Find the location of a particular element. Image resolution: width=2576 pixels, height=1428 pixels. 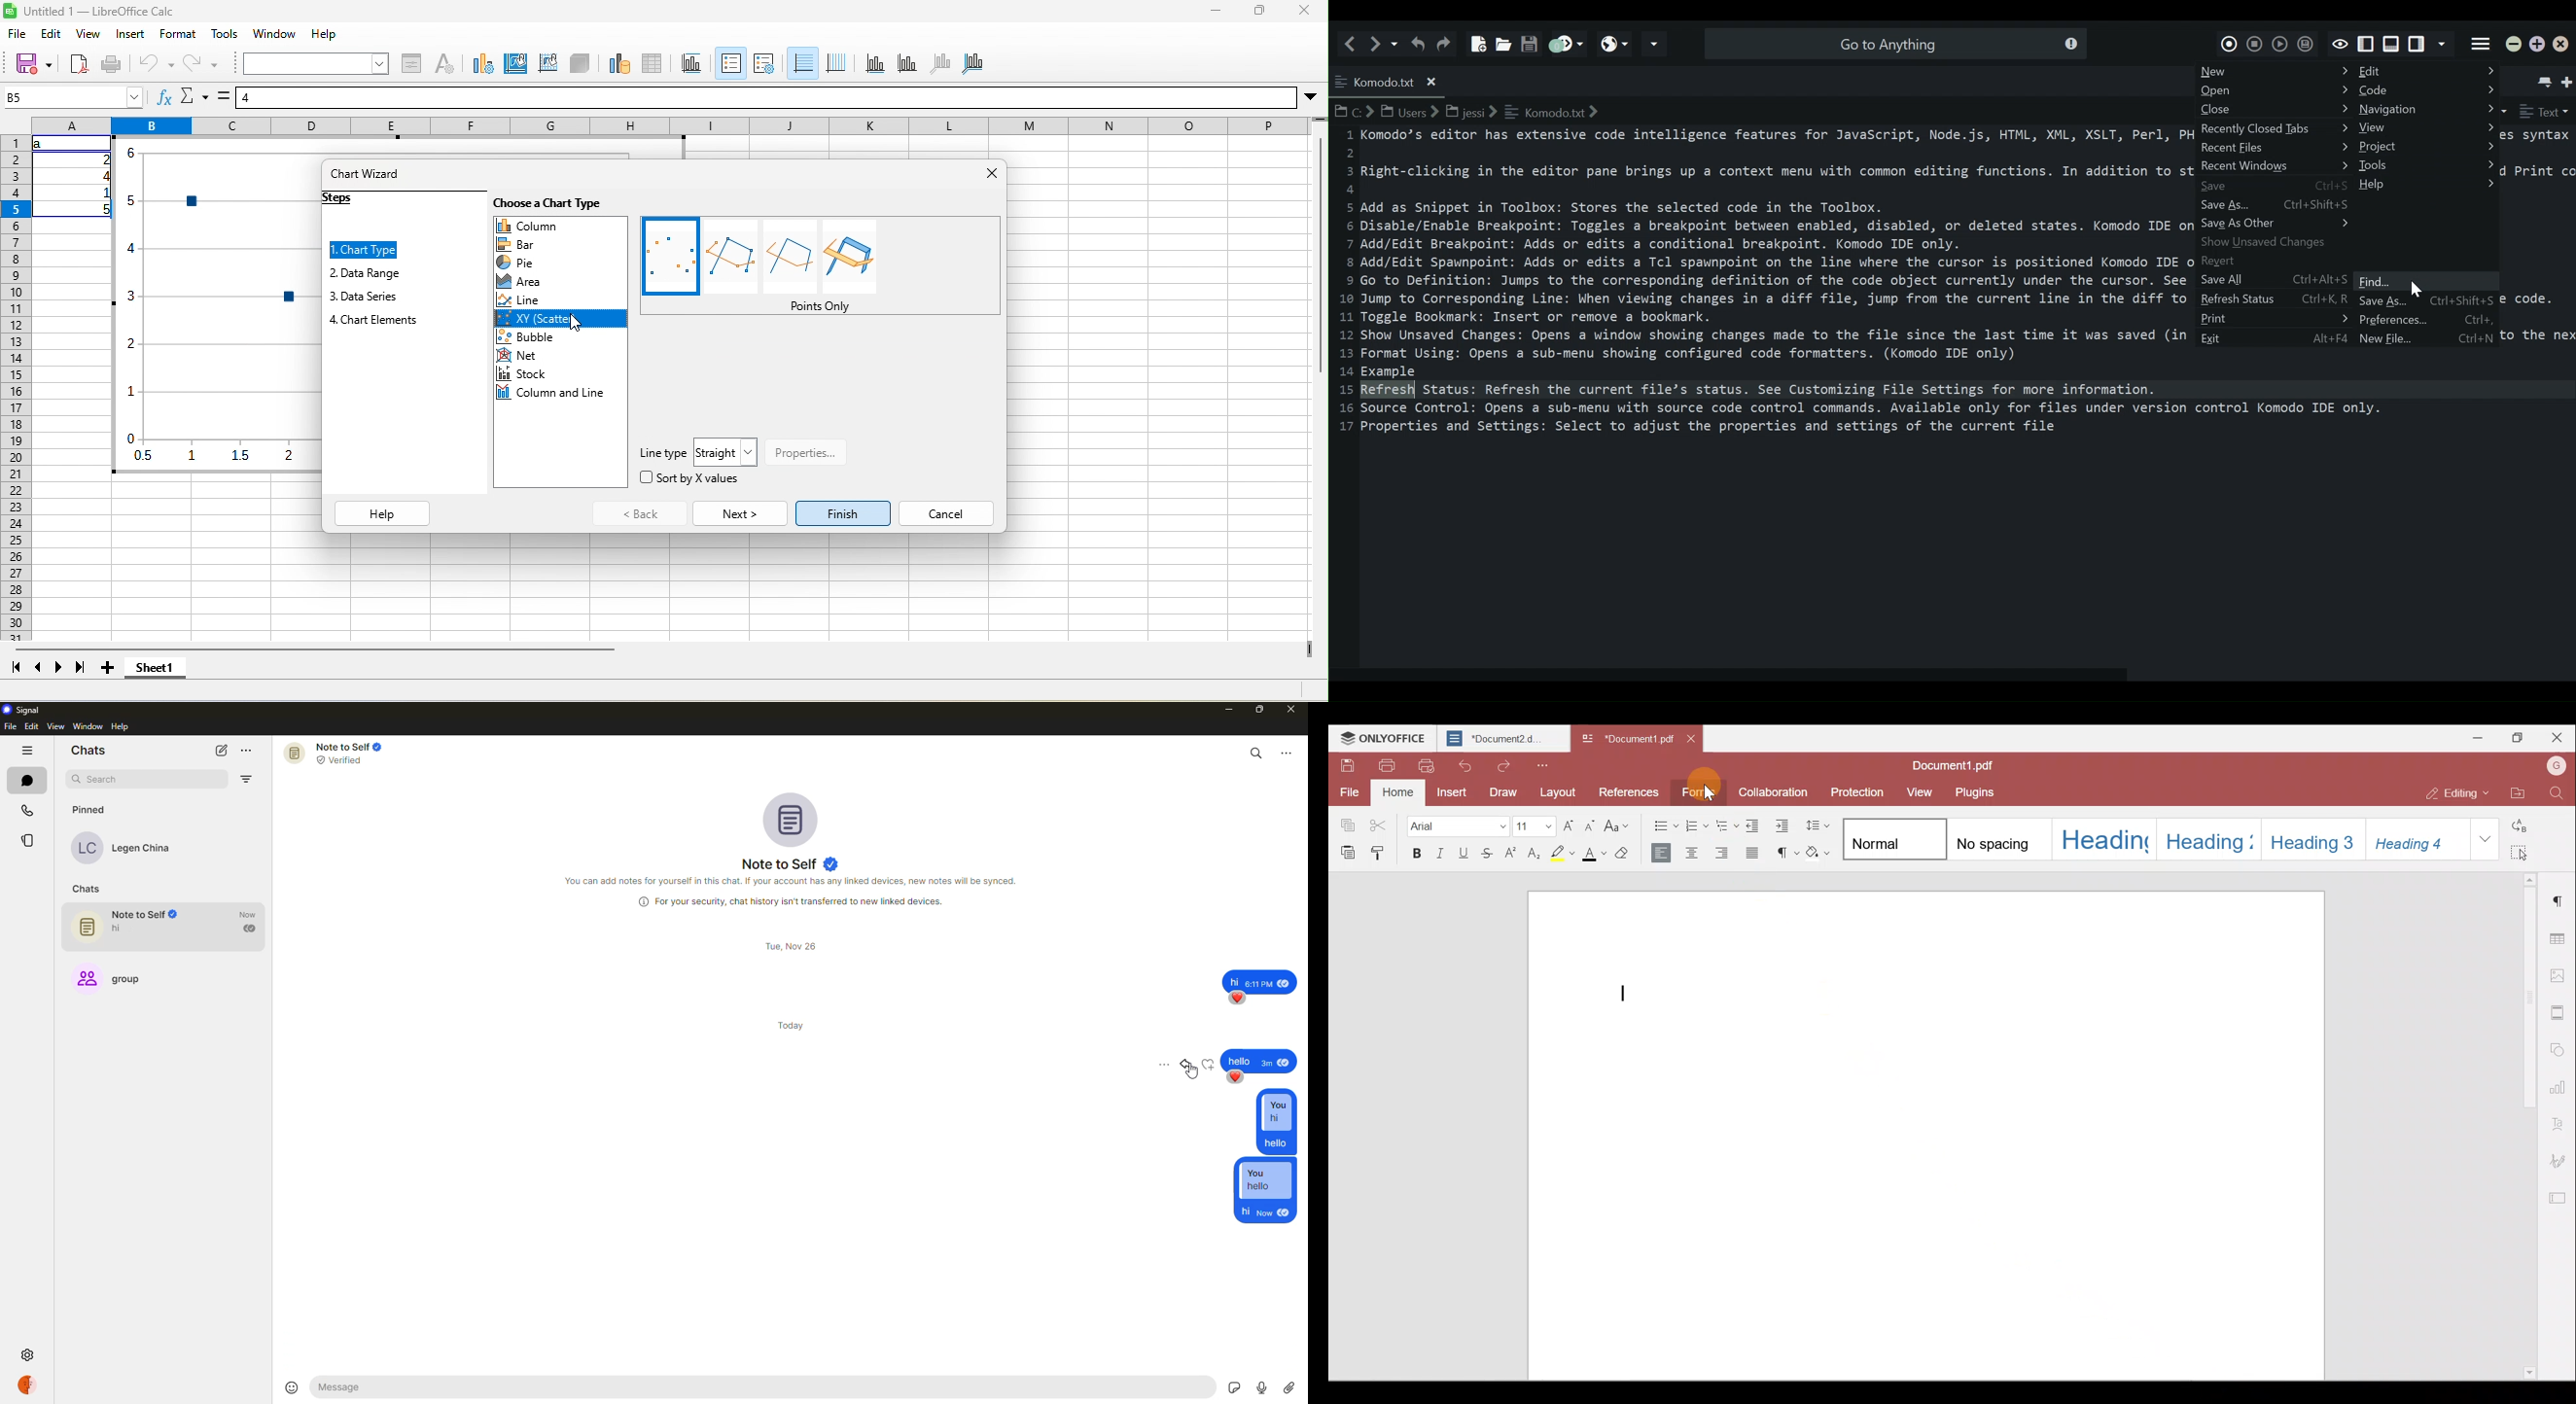

view is located at coordinates (54, 727).